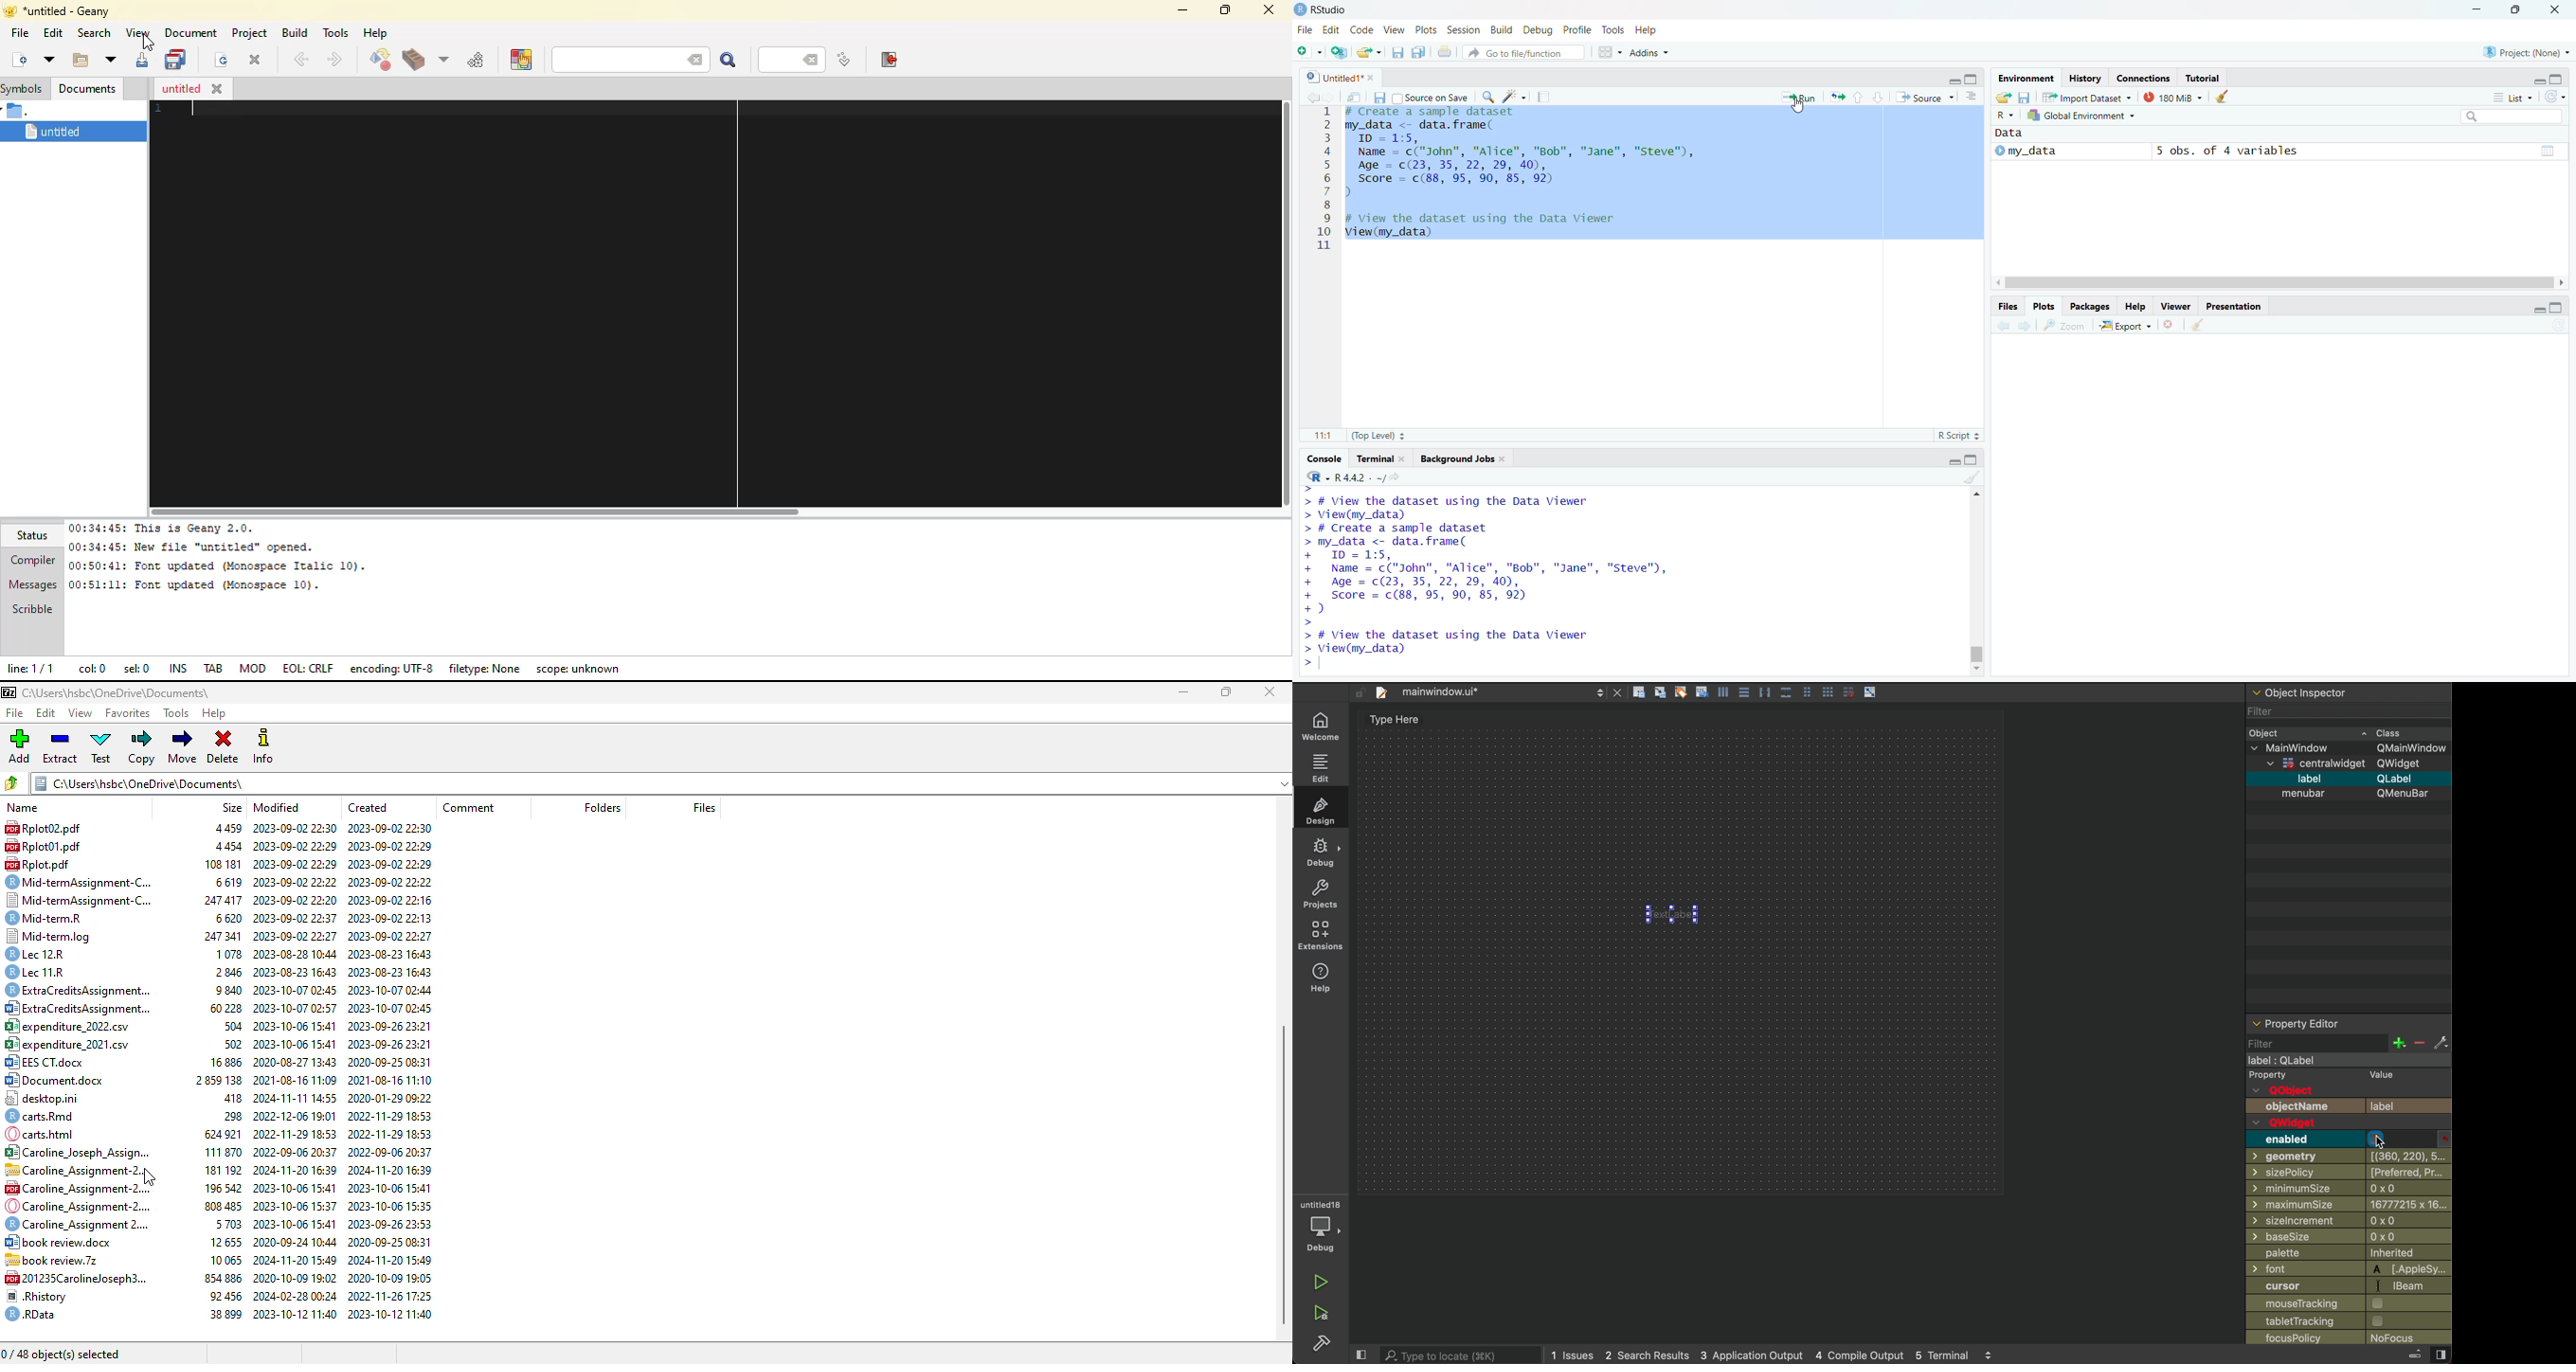 This screenshot has height=1372, width=2576. I want to click on Page up, so click(1859, 98).